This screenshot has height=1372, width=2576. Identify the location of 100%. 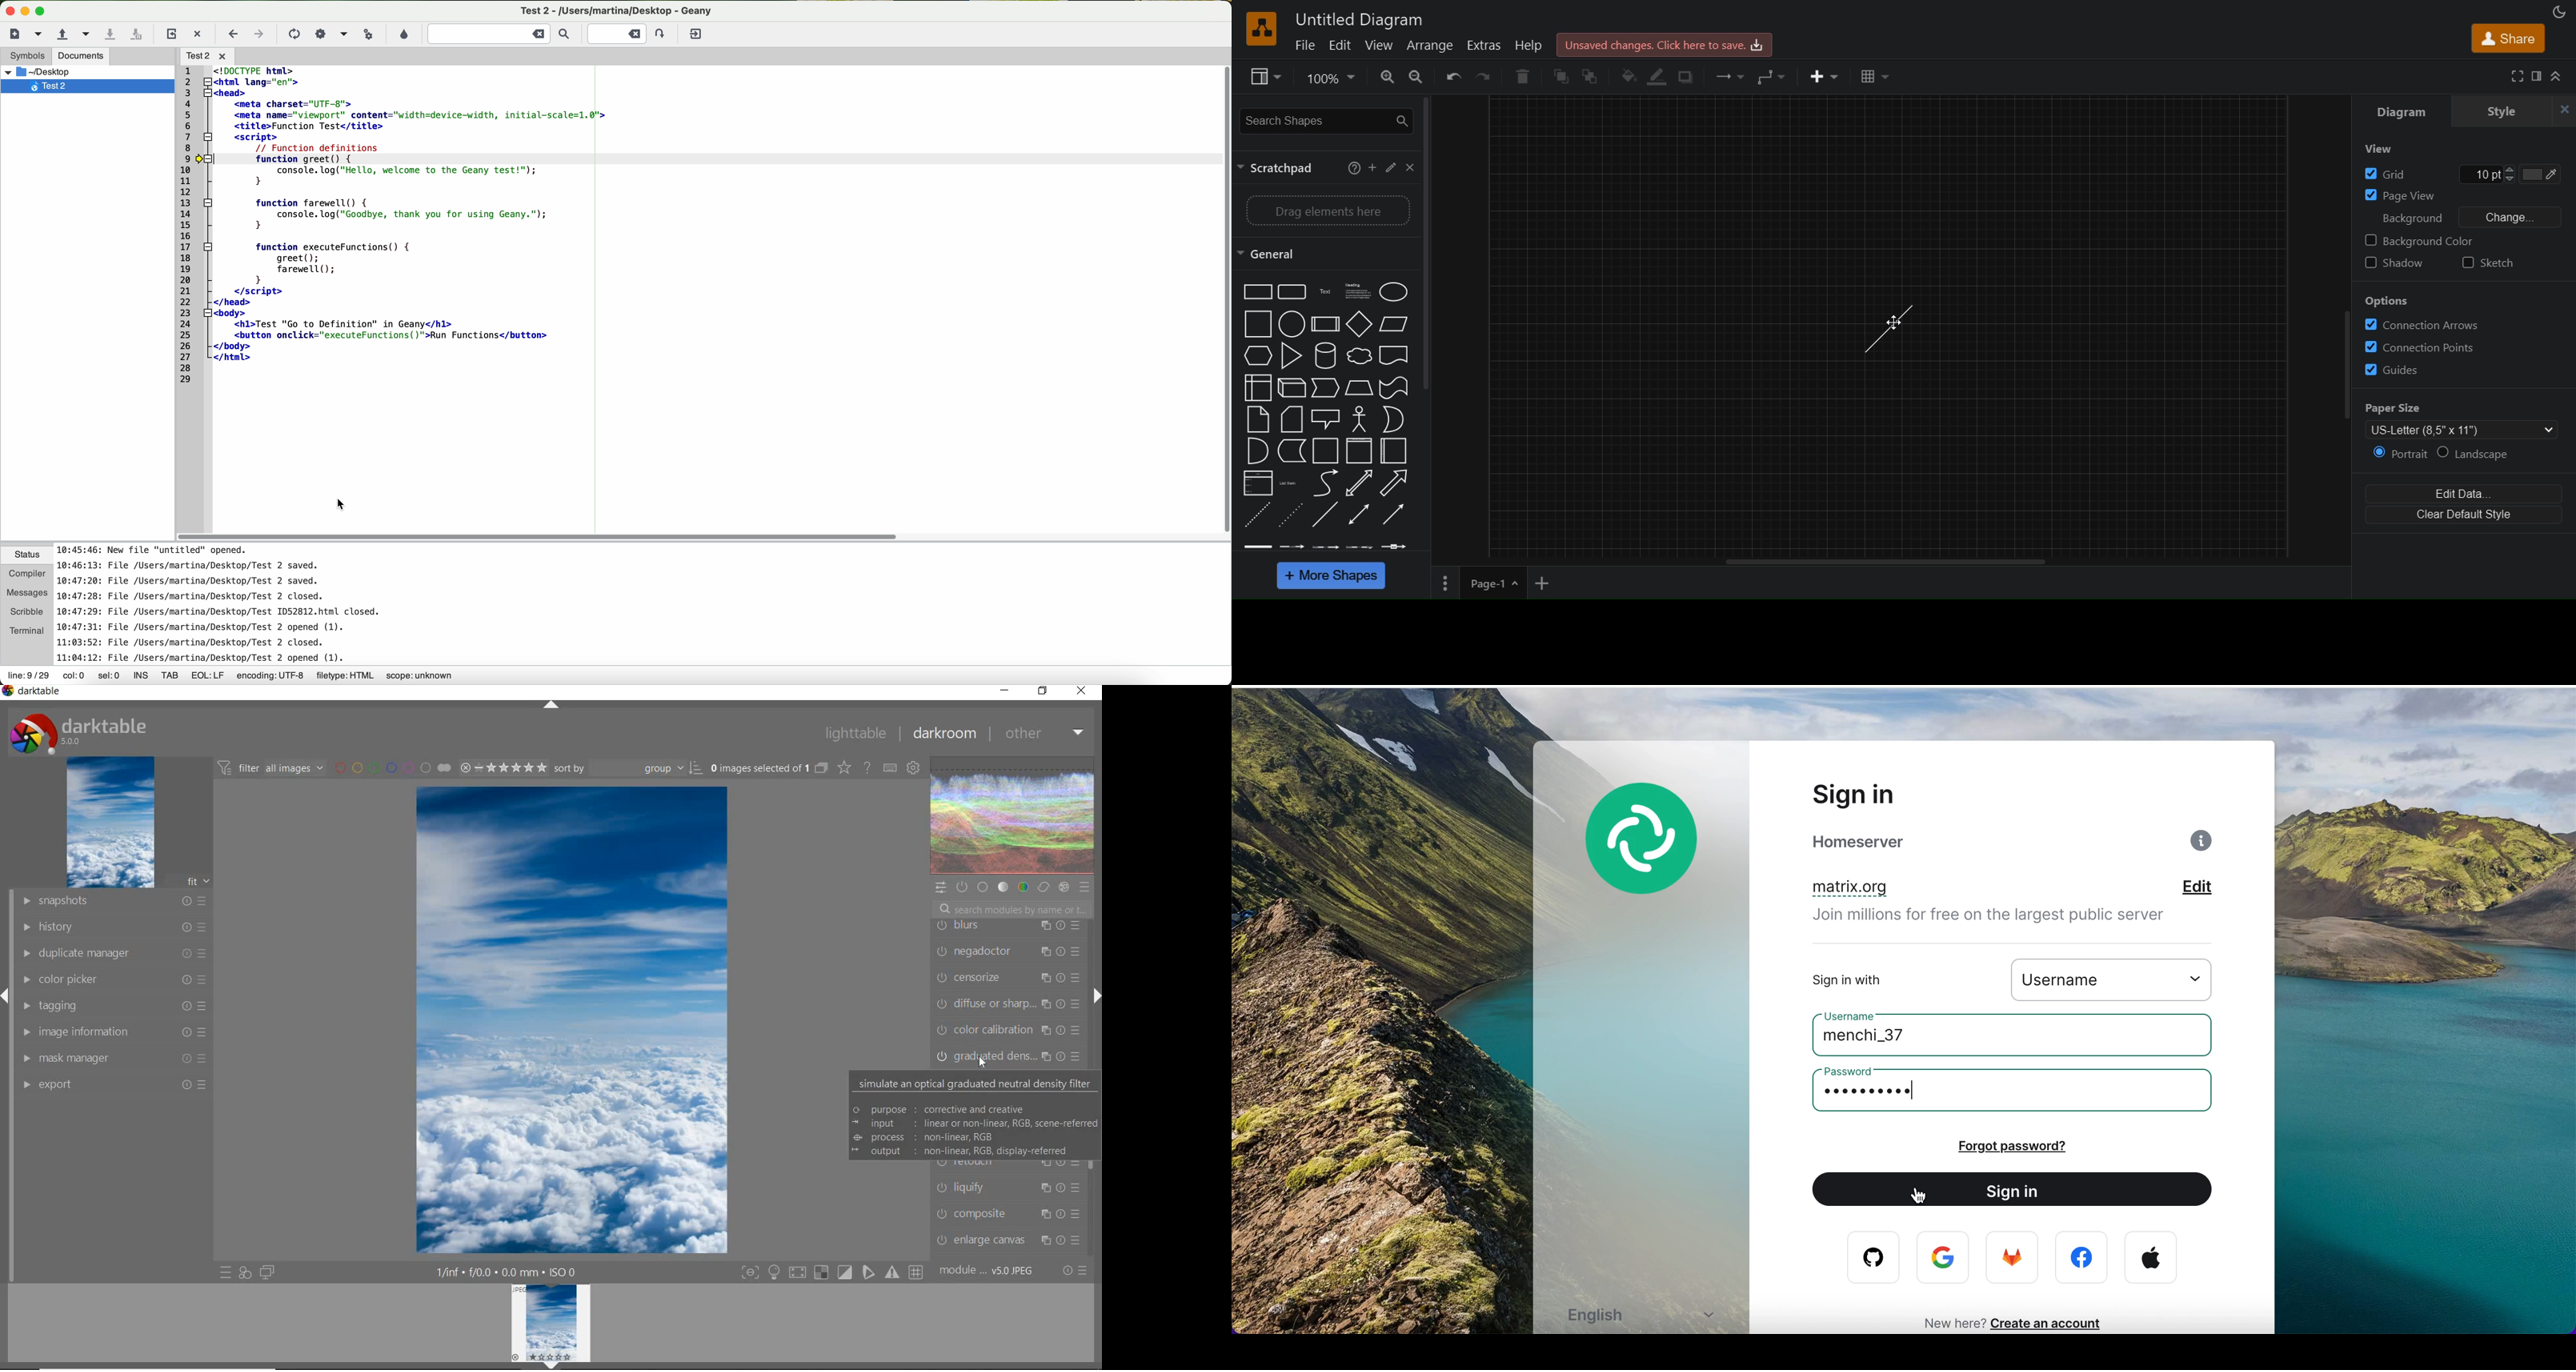
(1330, 79).